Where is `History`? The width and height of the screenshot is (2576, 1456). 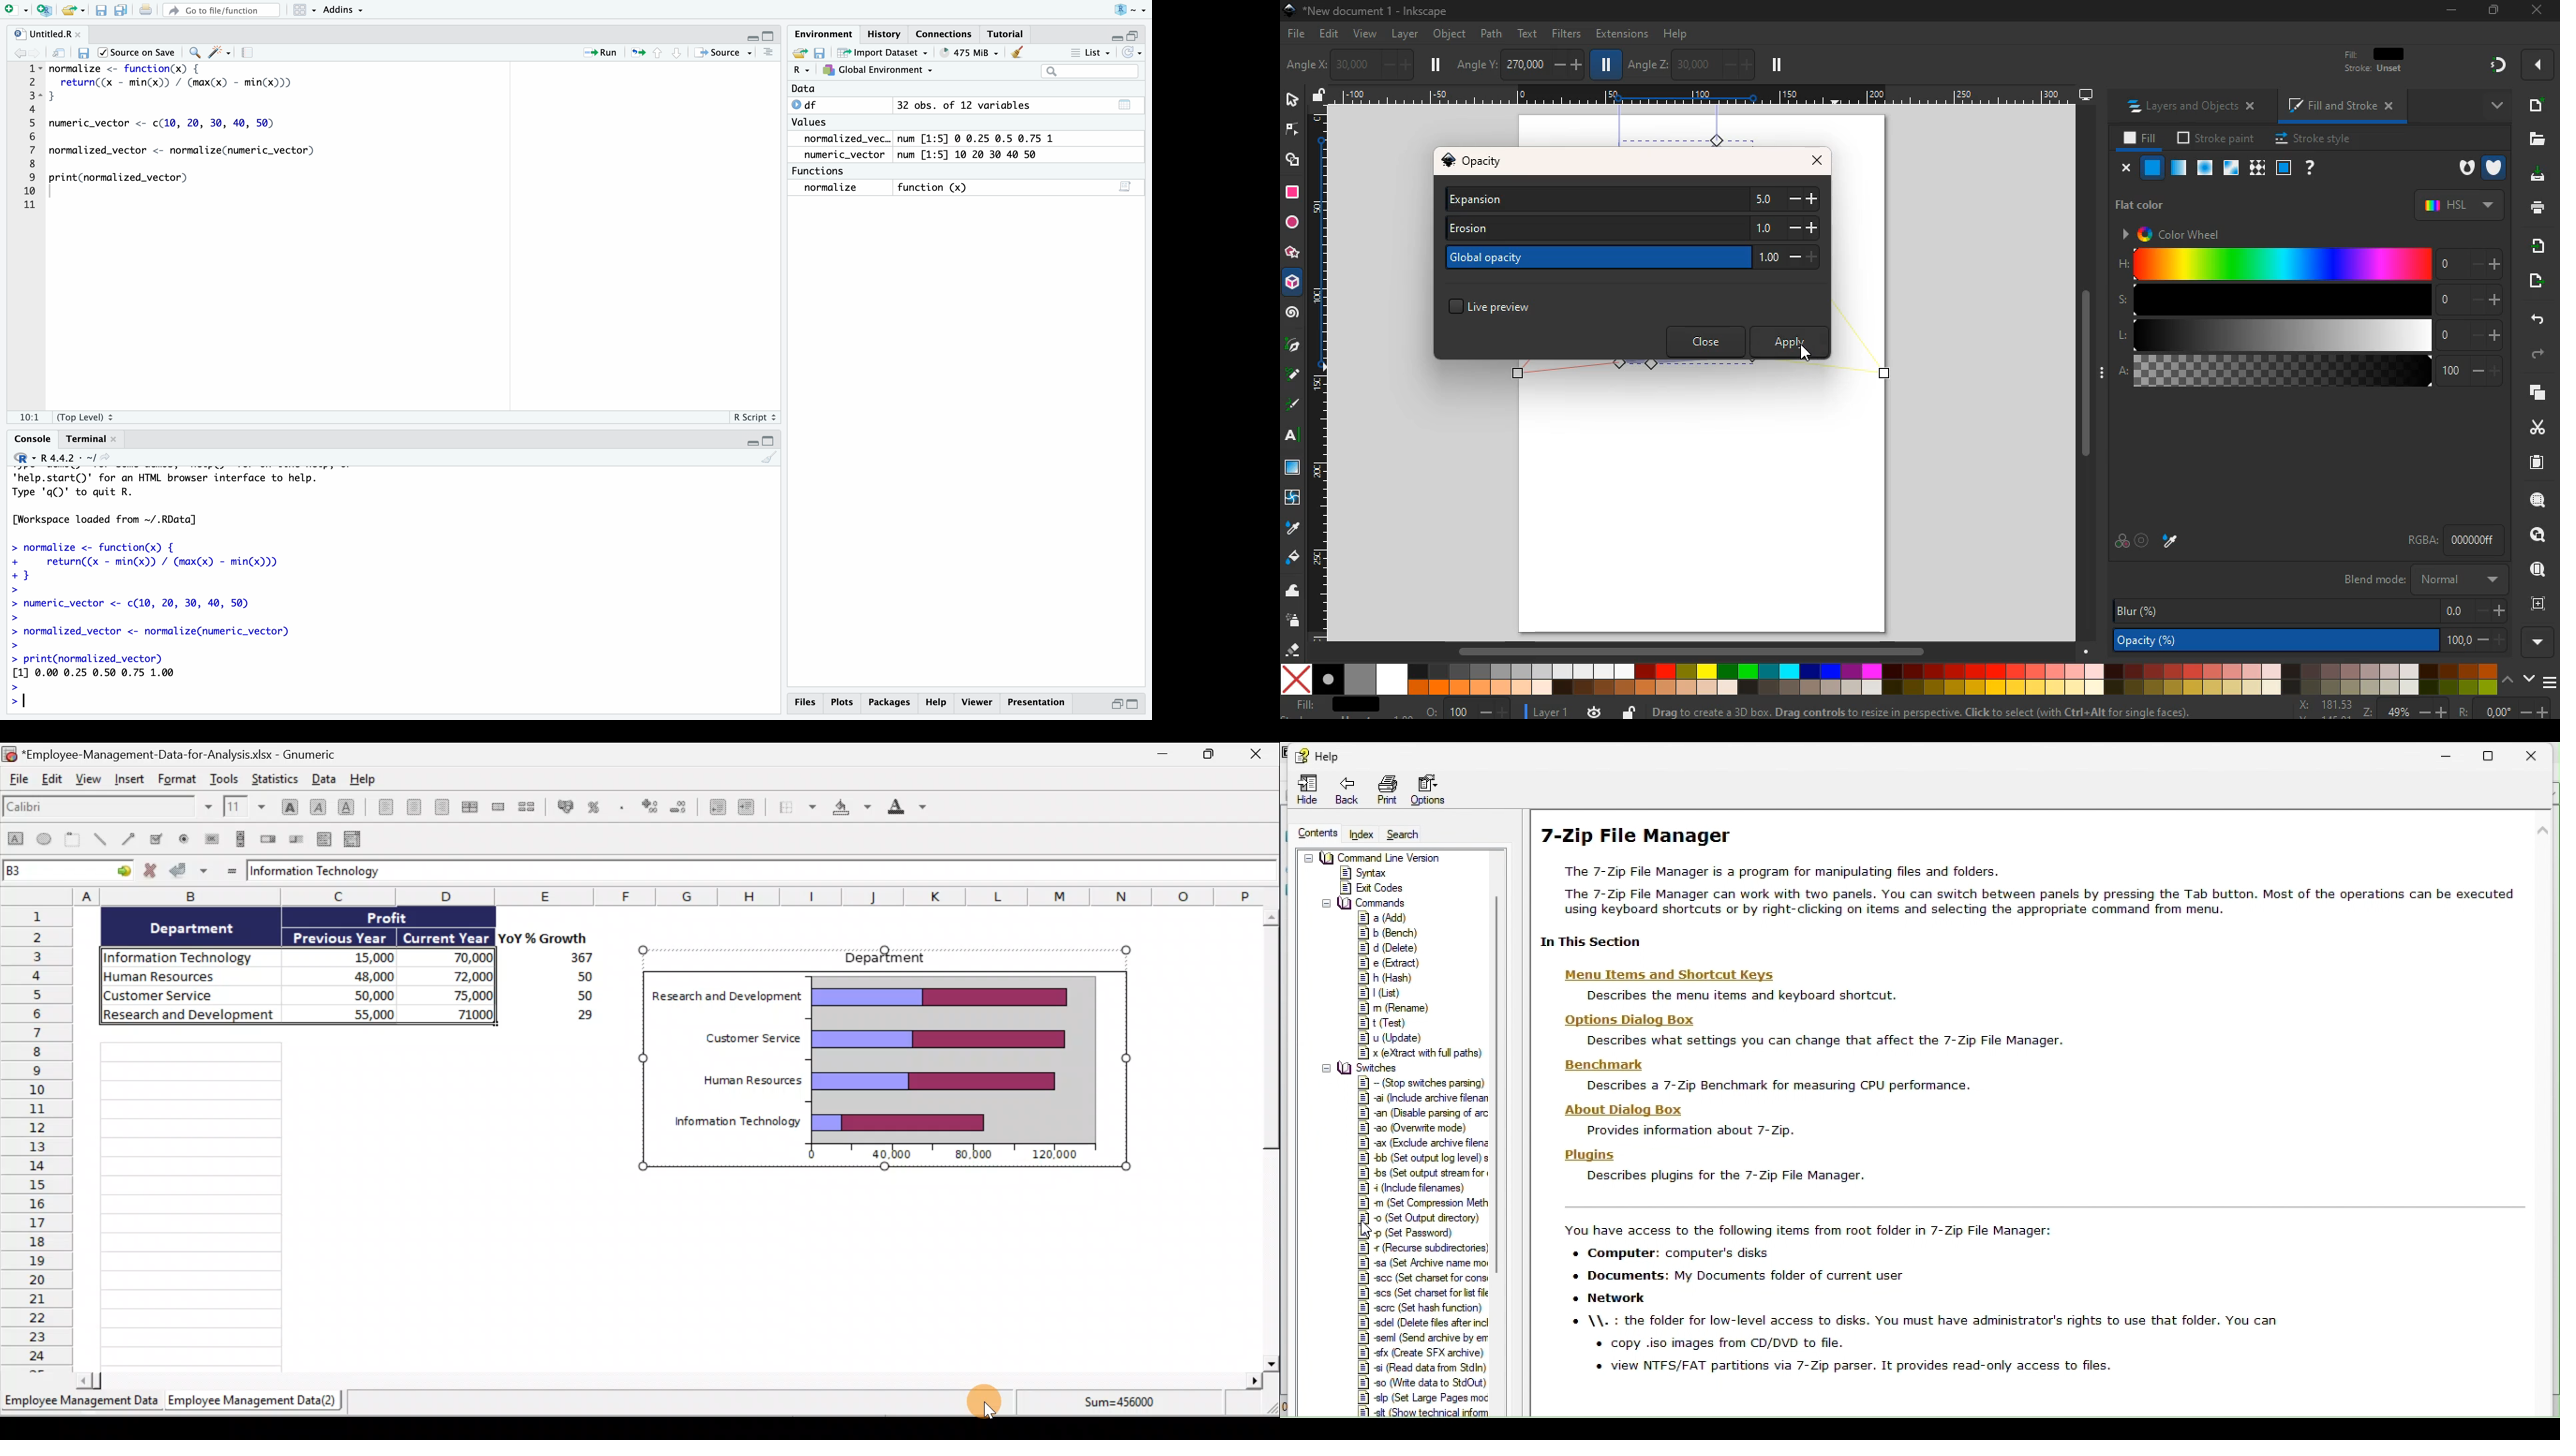
History is located at coordinates (885, 32).